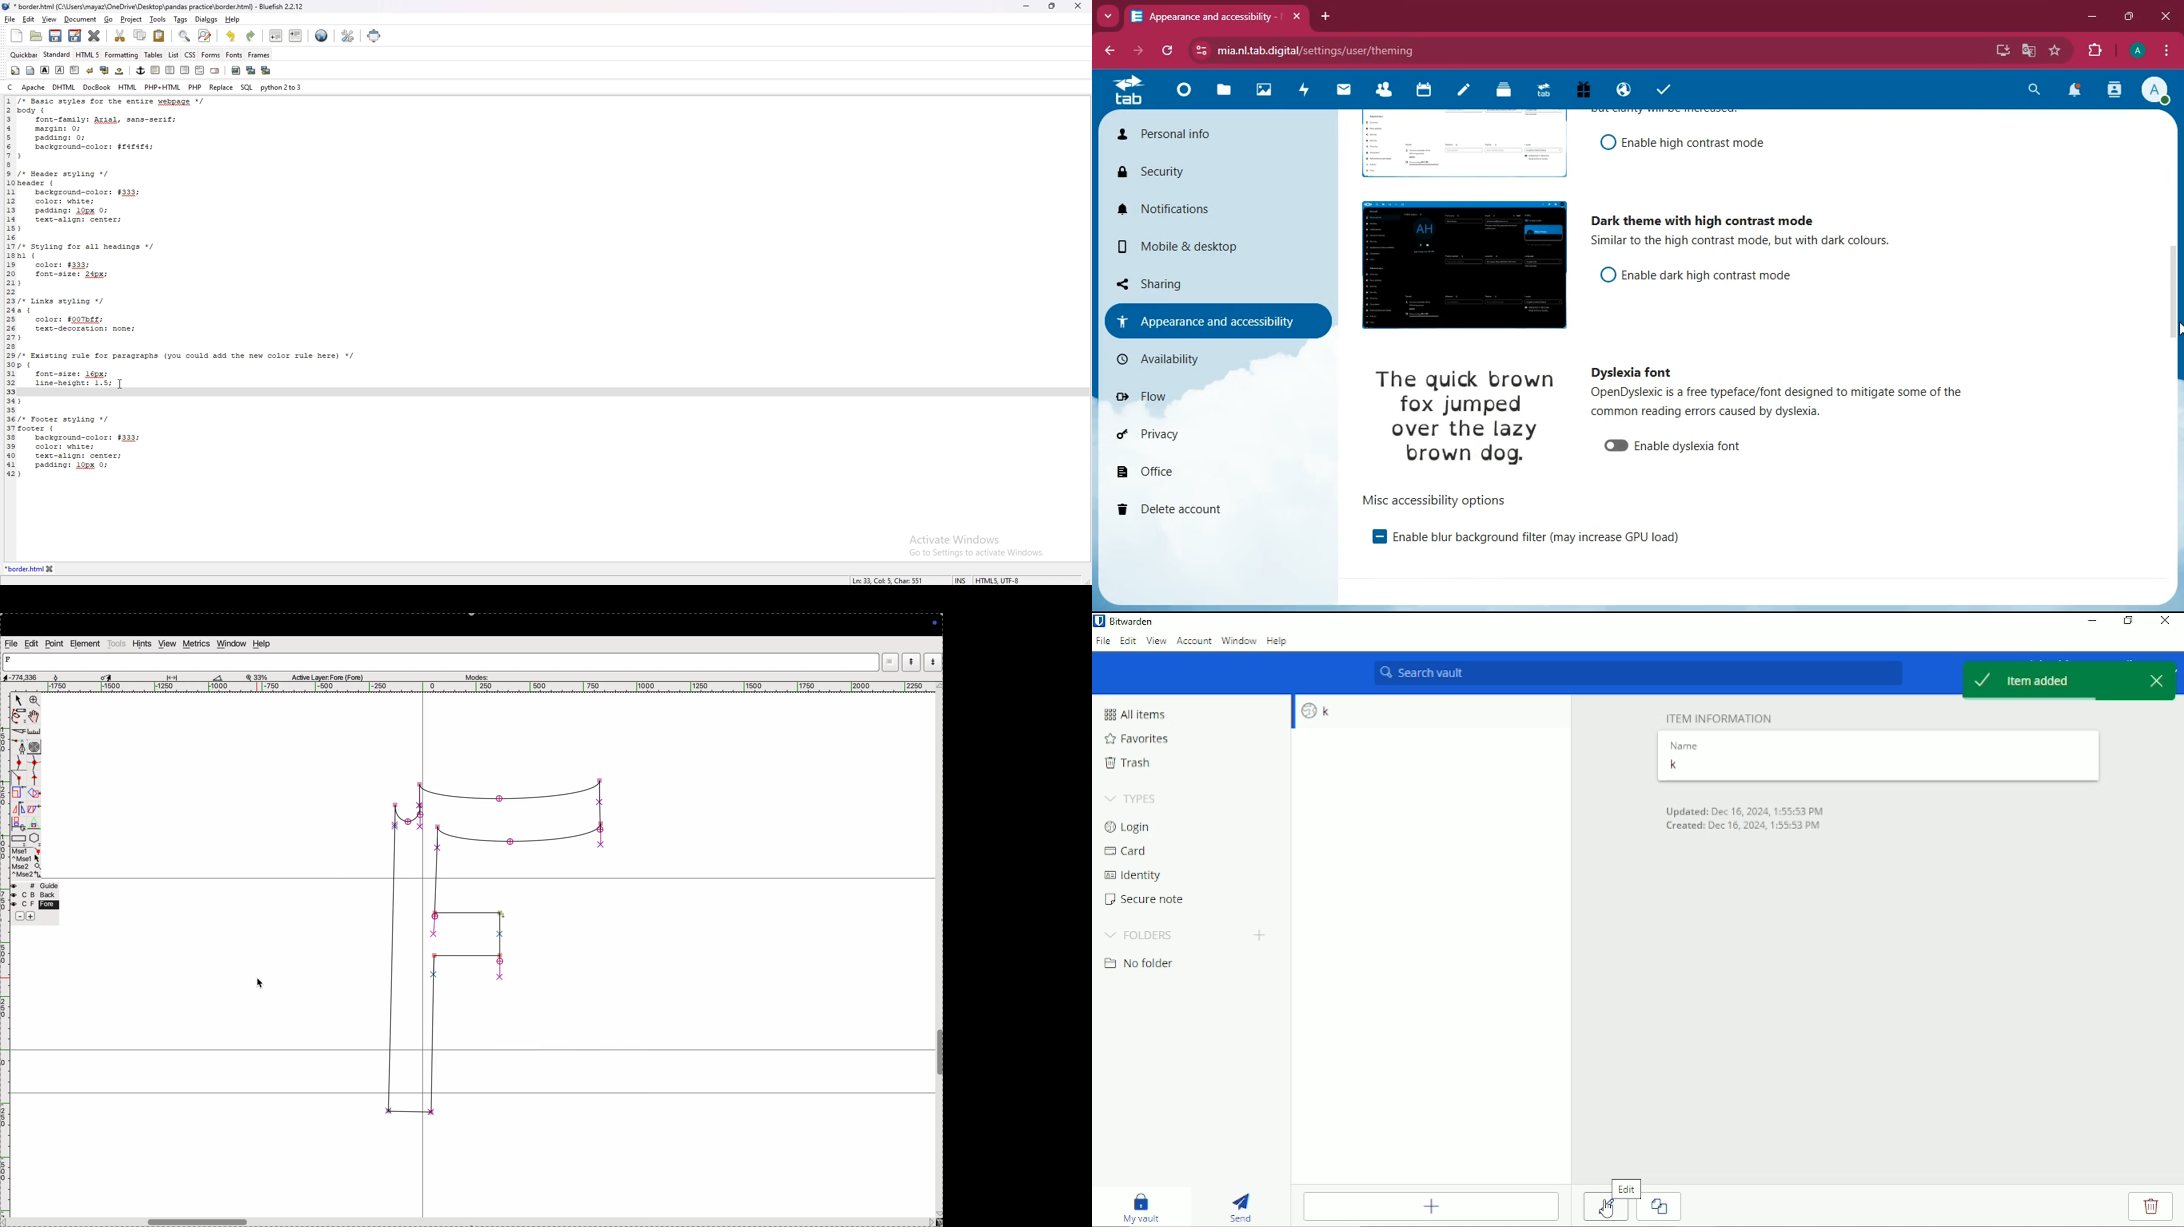 This screenshot has width=2184, height=1232. Describe the element at coordinates (29, 19) in the screenshot. I see `edit` at that location.